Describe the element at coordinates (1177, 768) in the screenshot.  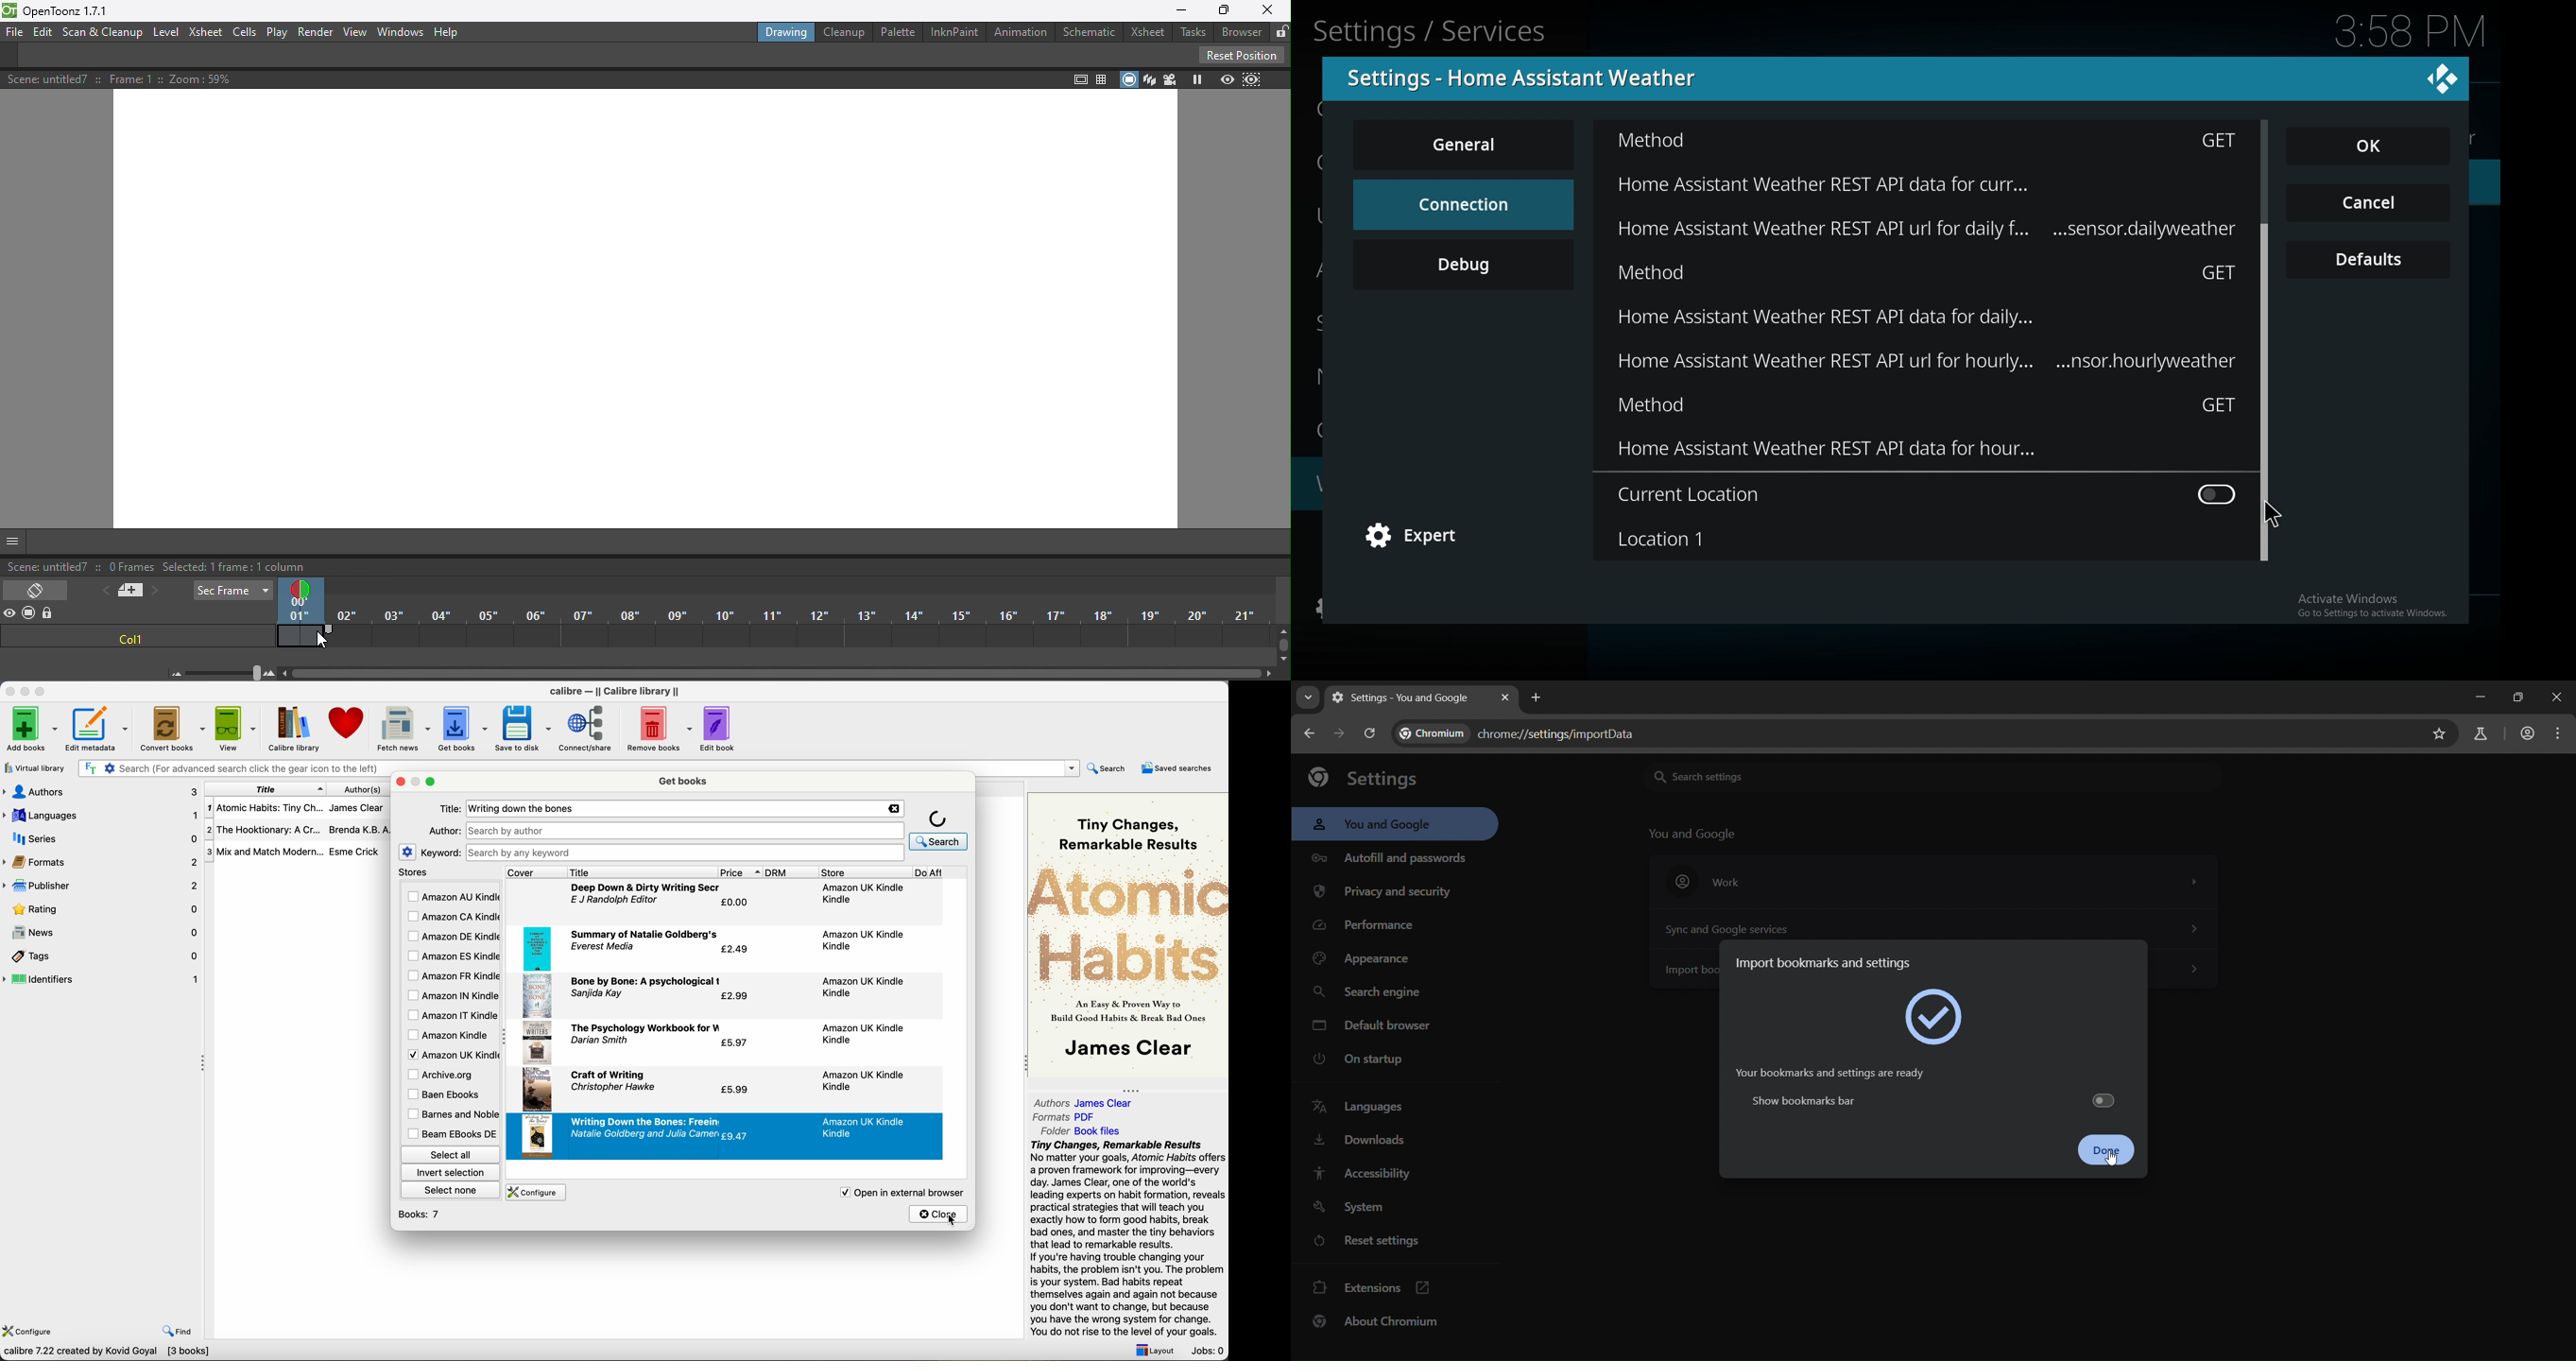
I see `saved searches` at that location.